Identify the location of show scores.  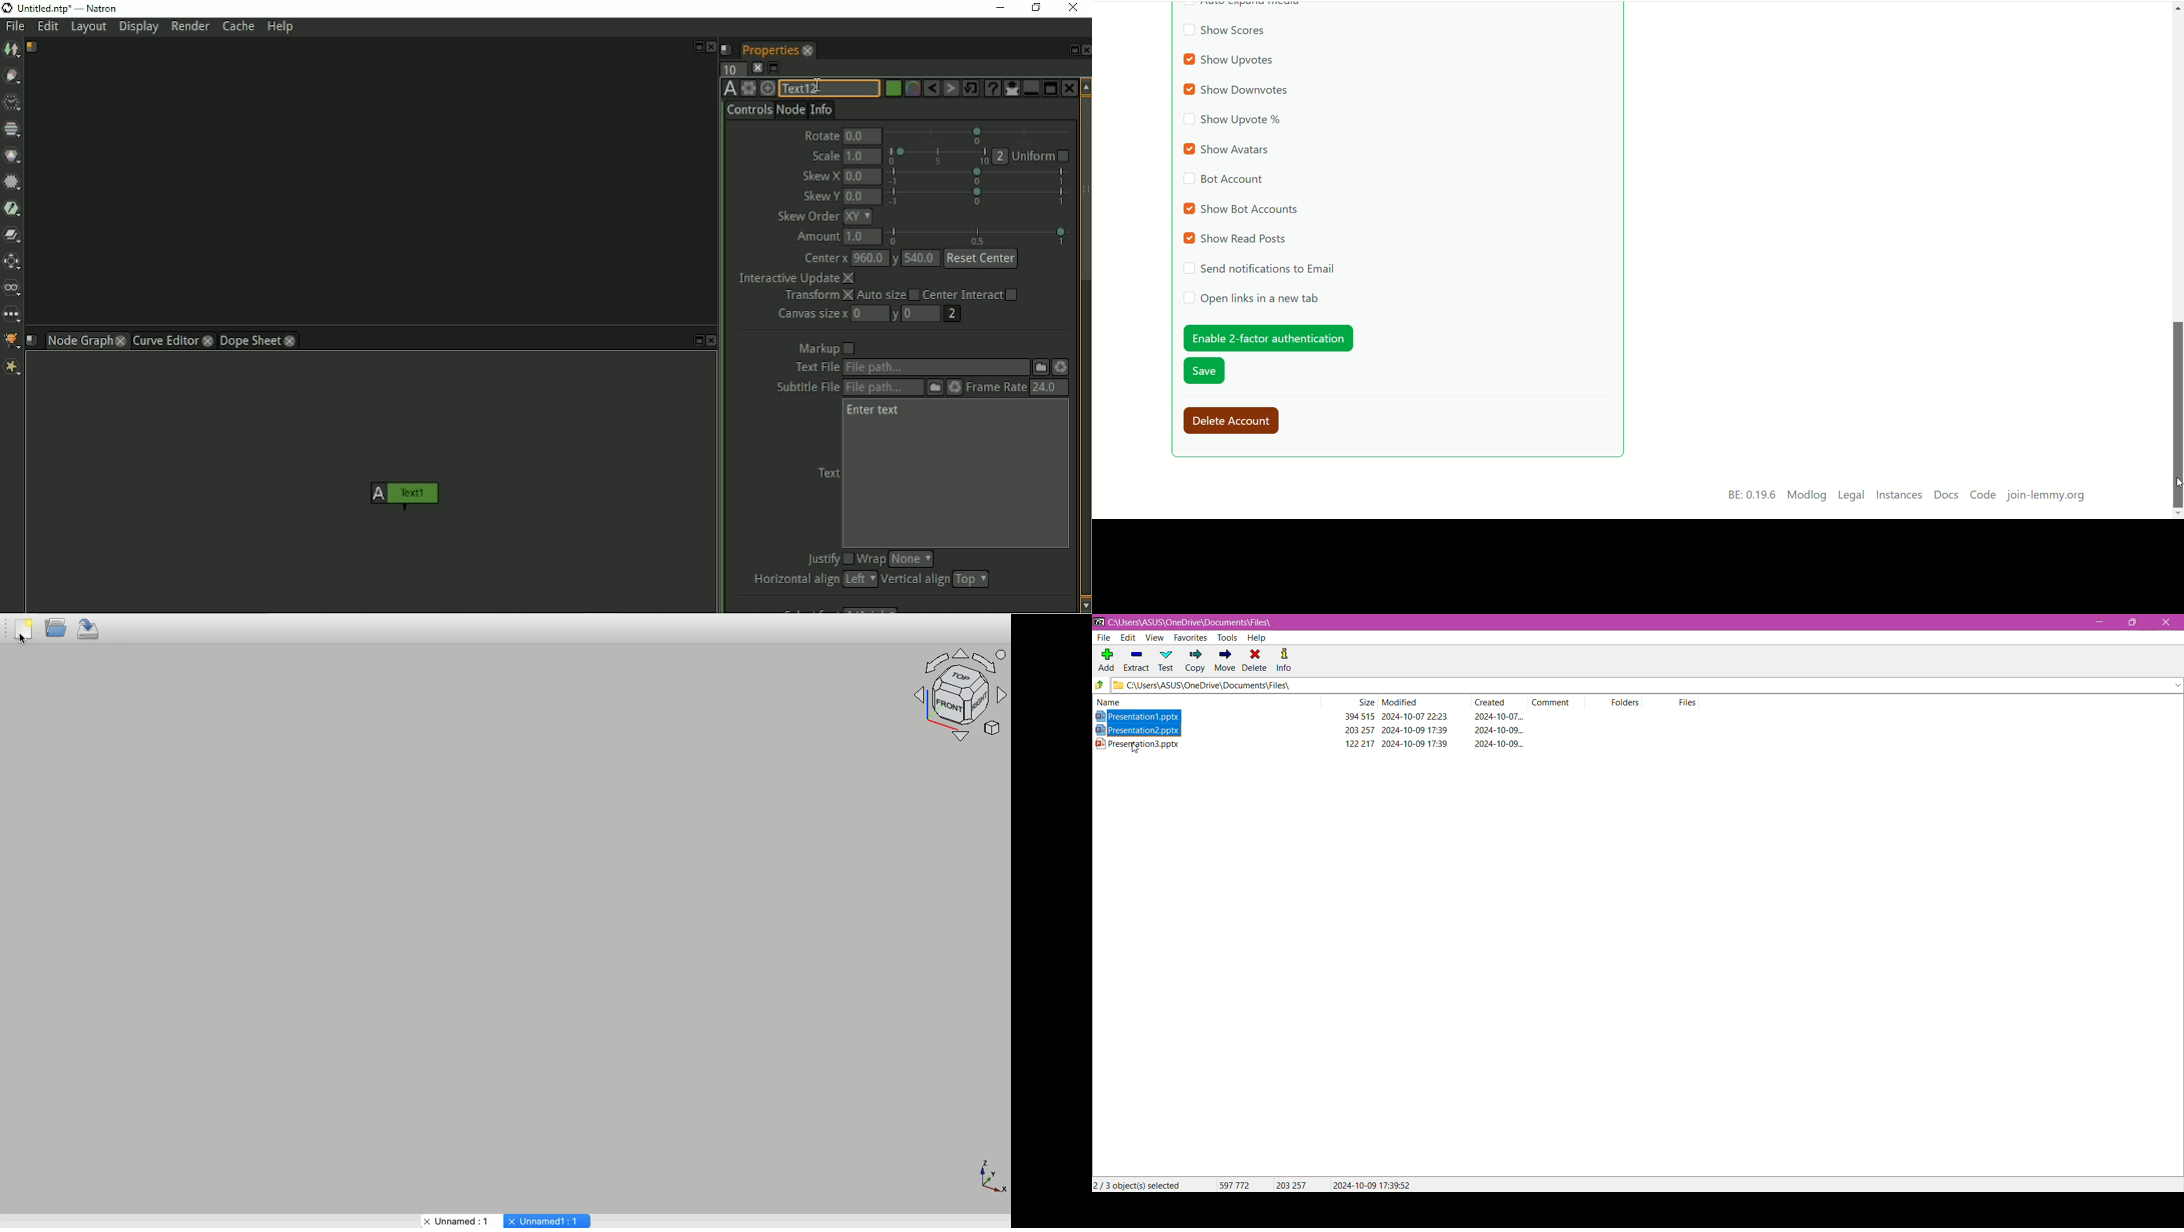
(1224, 32).